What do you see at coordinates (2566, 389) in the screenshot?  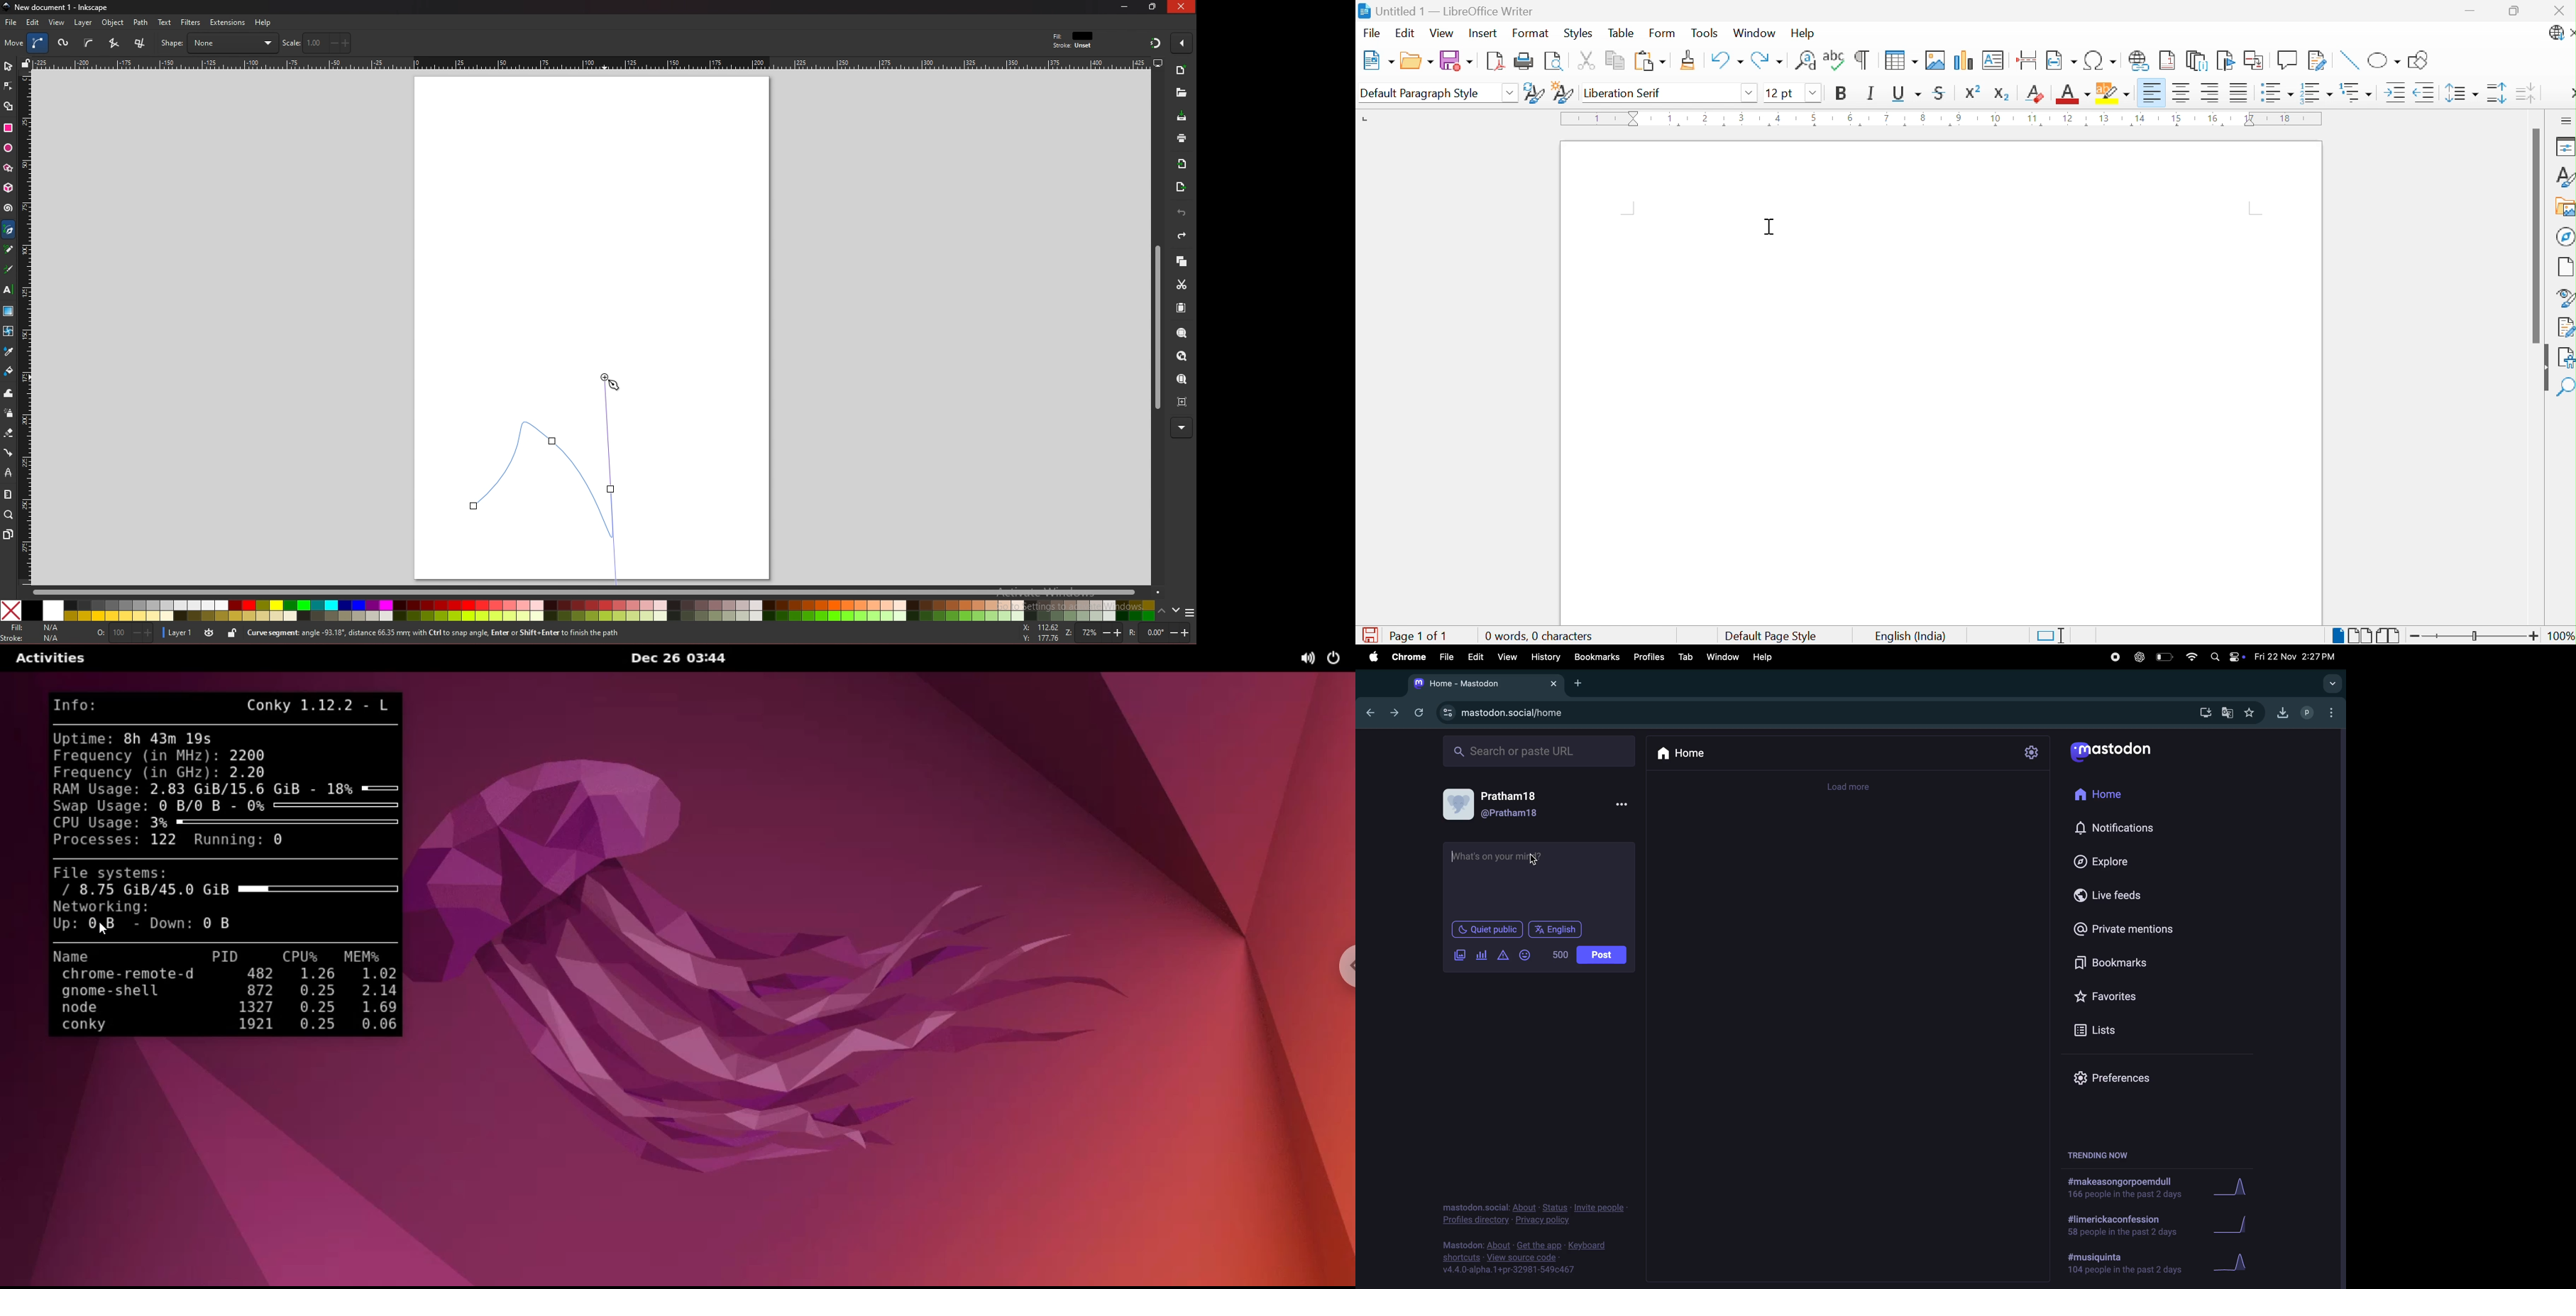 I see `Find` at bounding box center [2566, 389].